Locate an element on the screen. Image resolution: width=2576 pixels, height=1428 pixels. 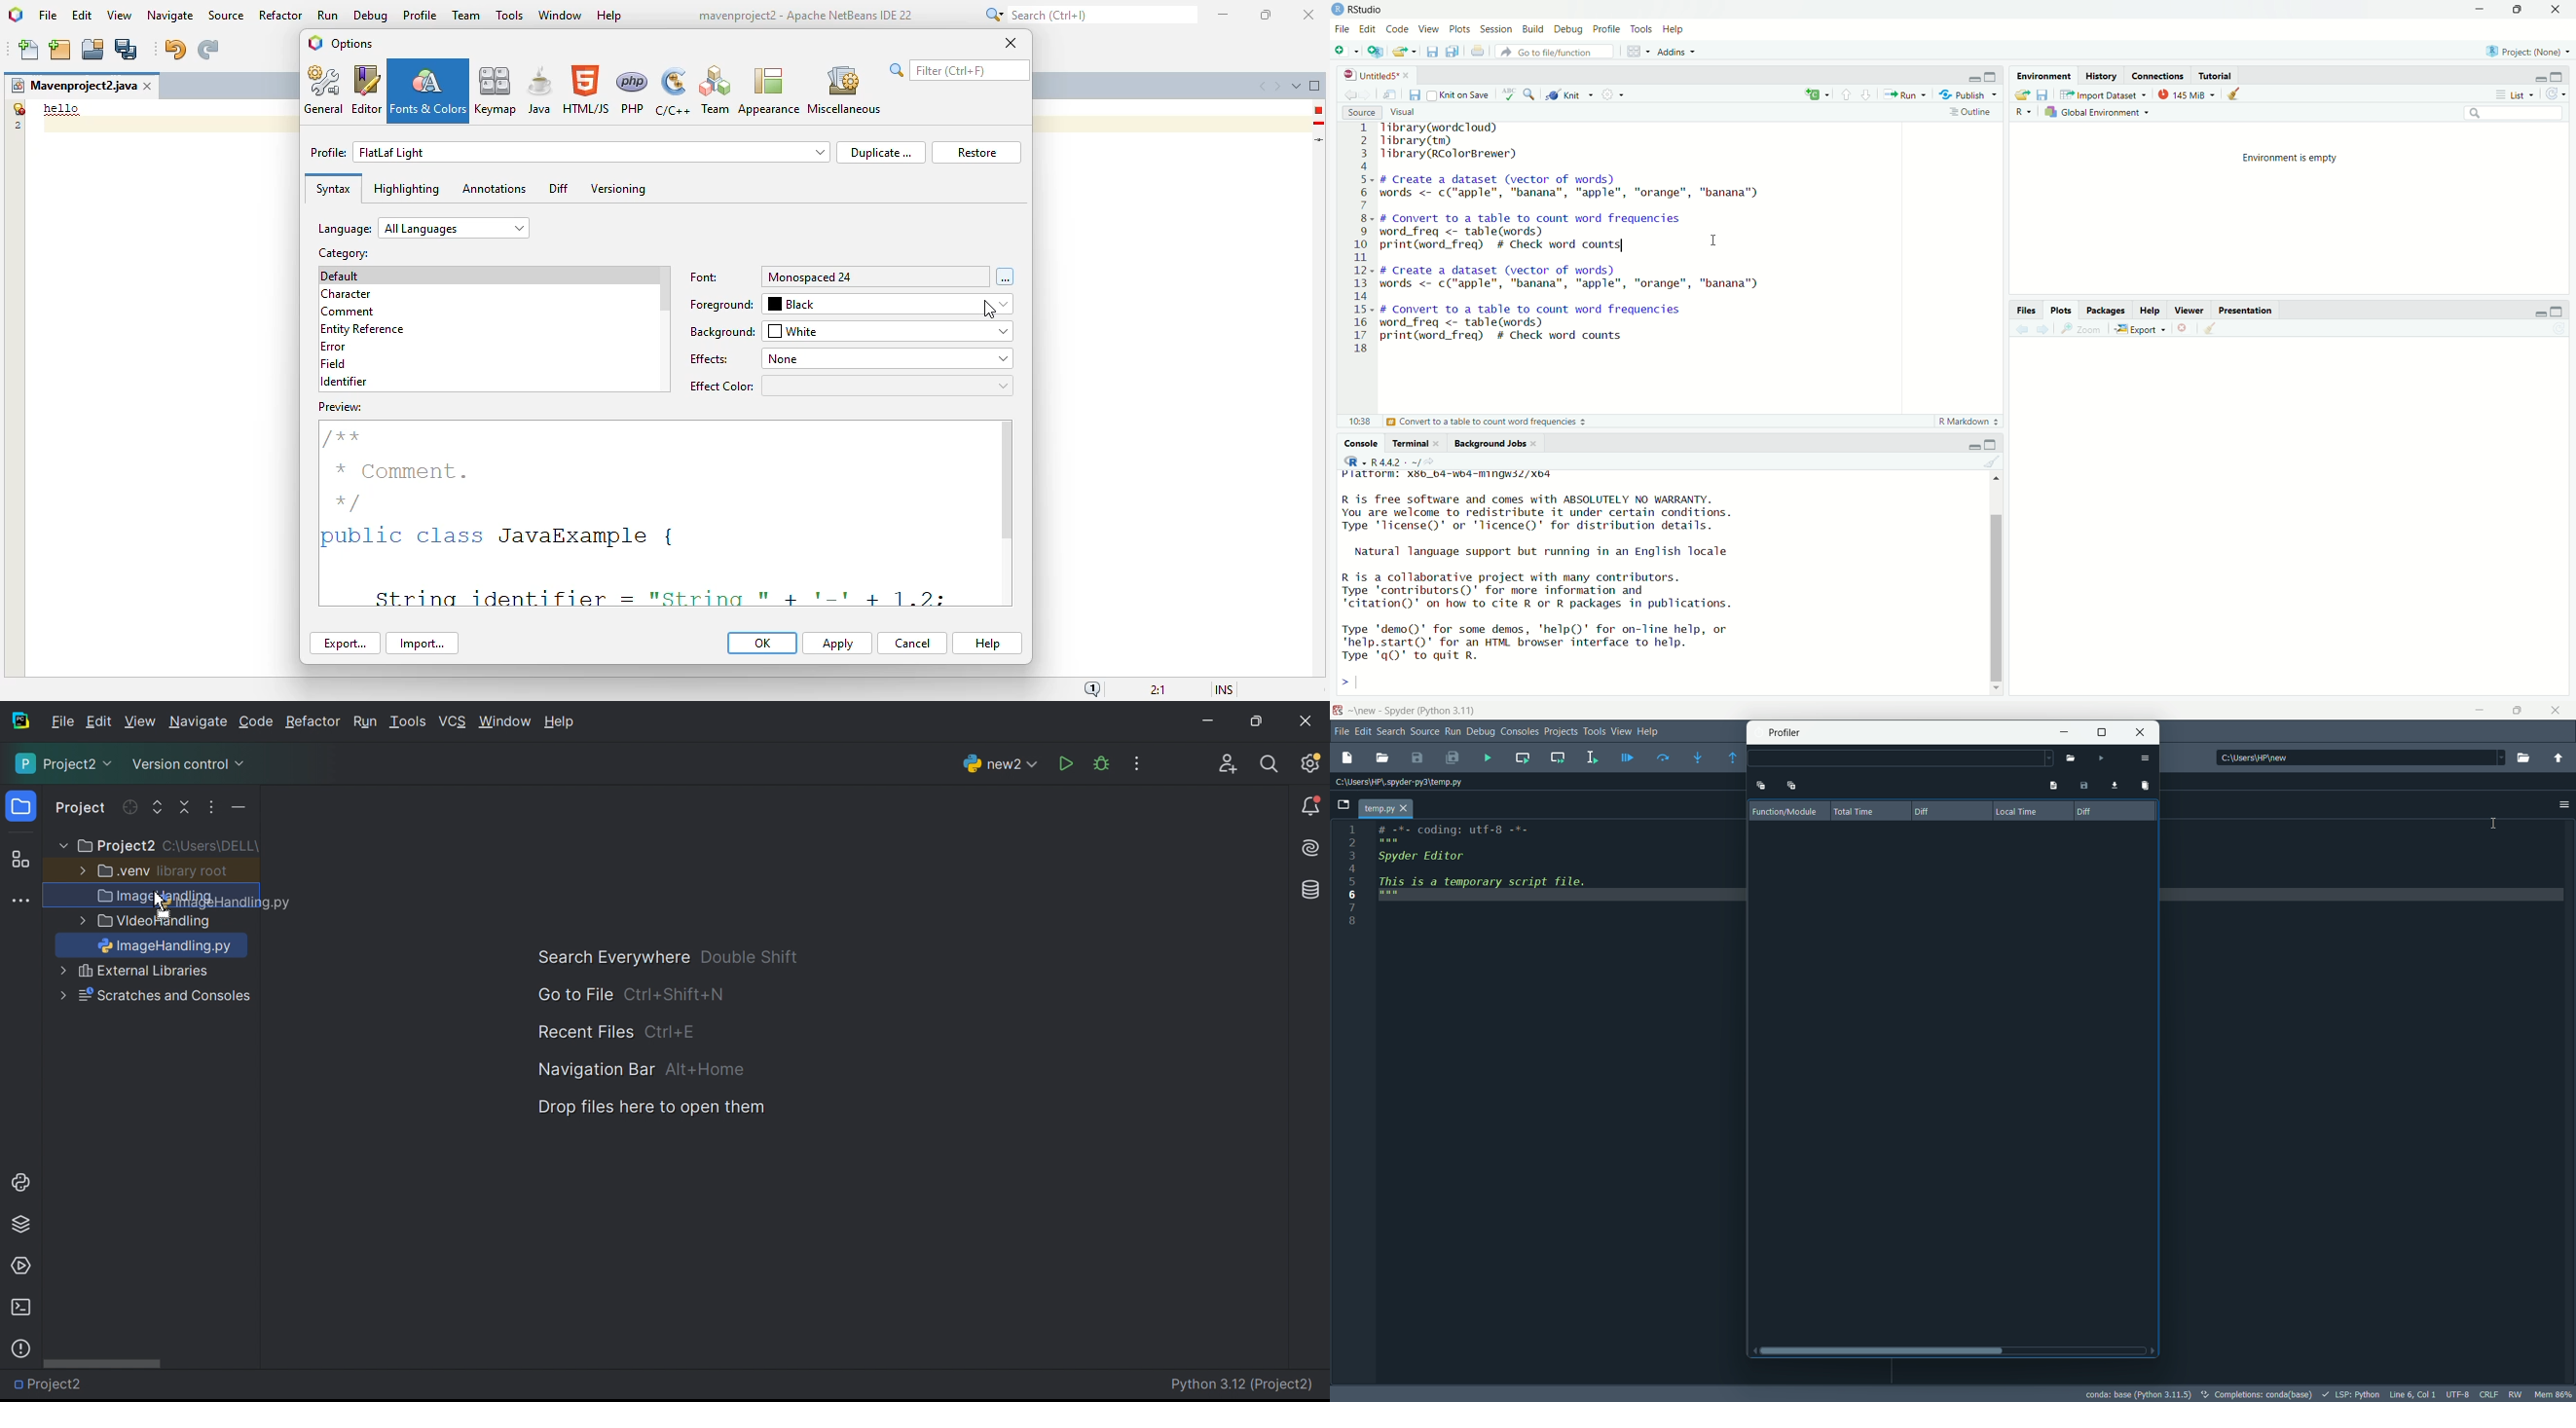
close app is located at coordinates (2557, 711).